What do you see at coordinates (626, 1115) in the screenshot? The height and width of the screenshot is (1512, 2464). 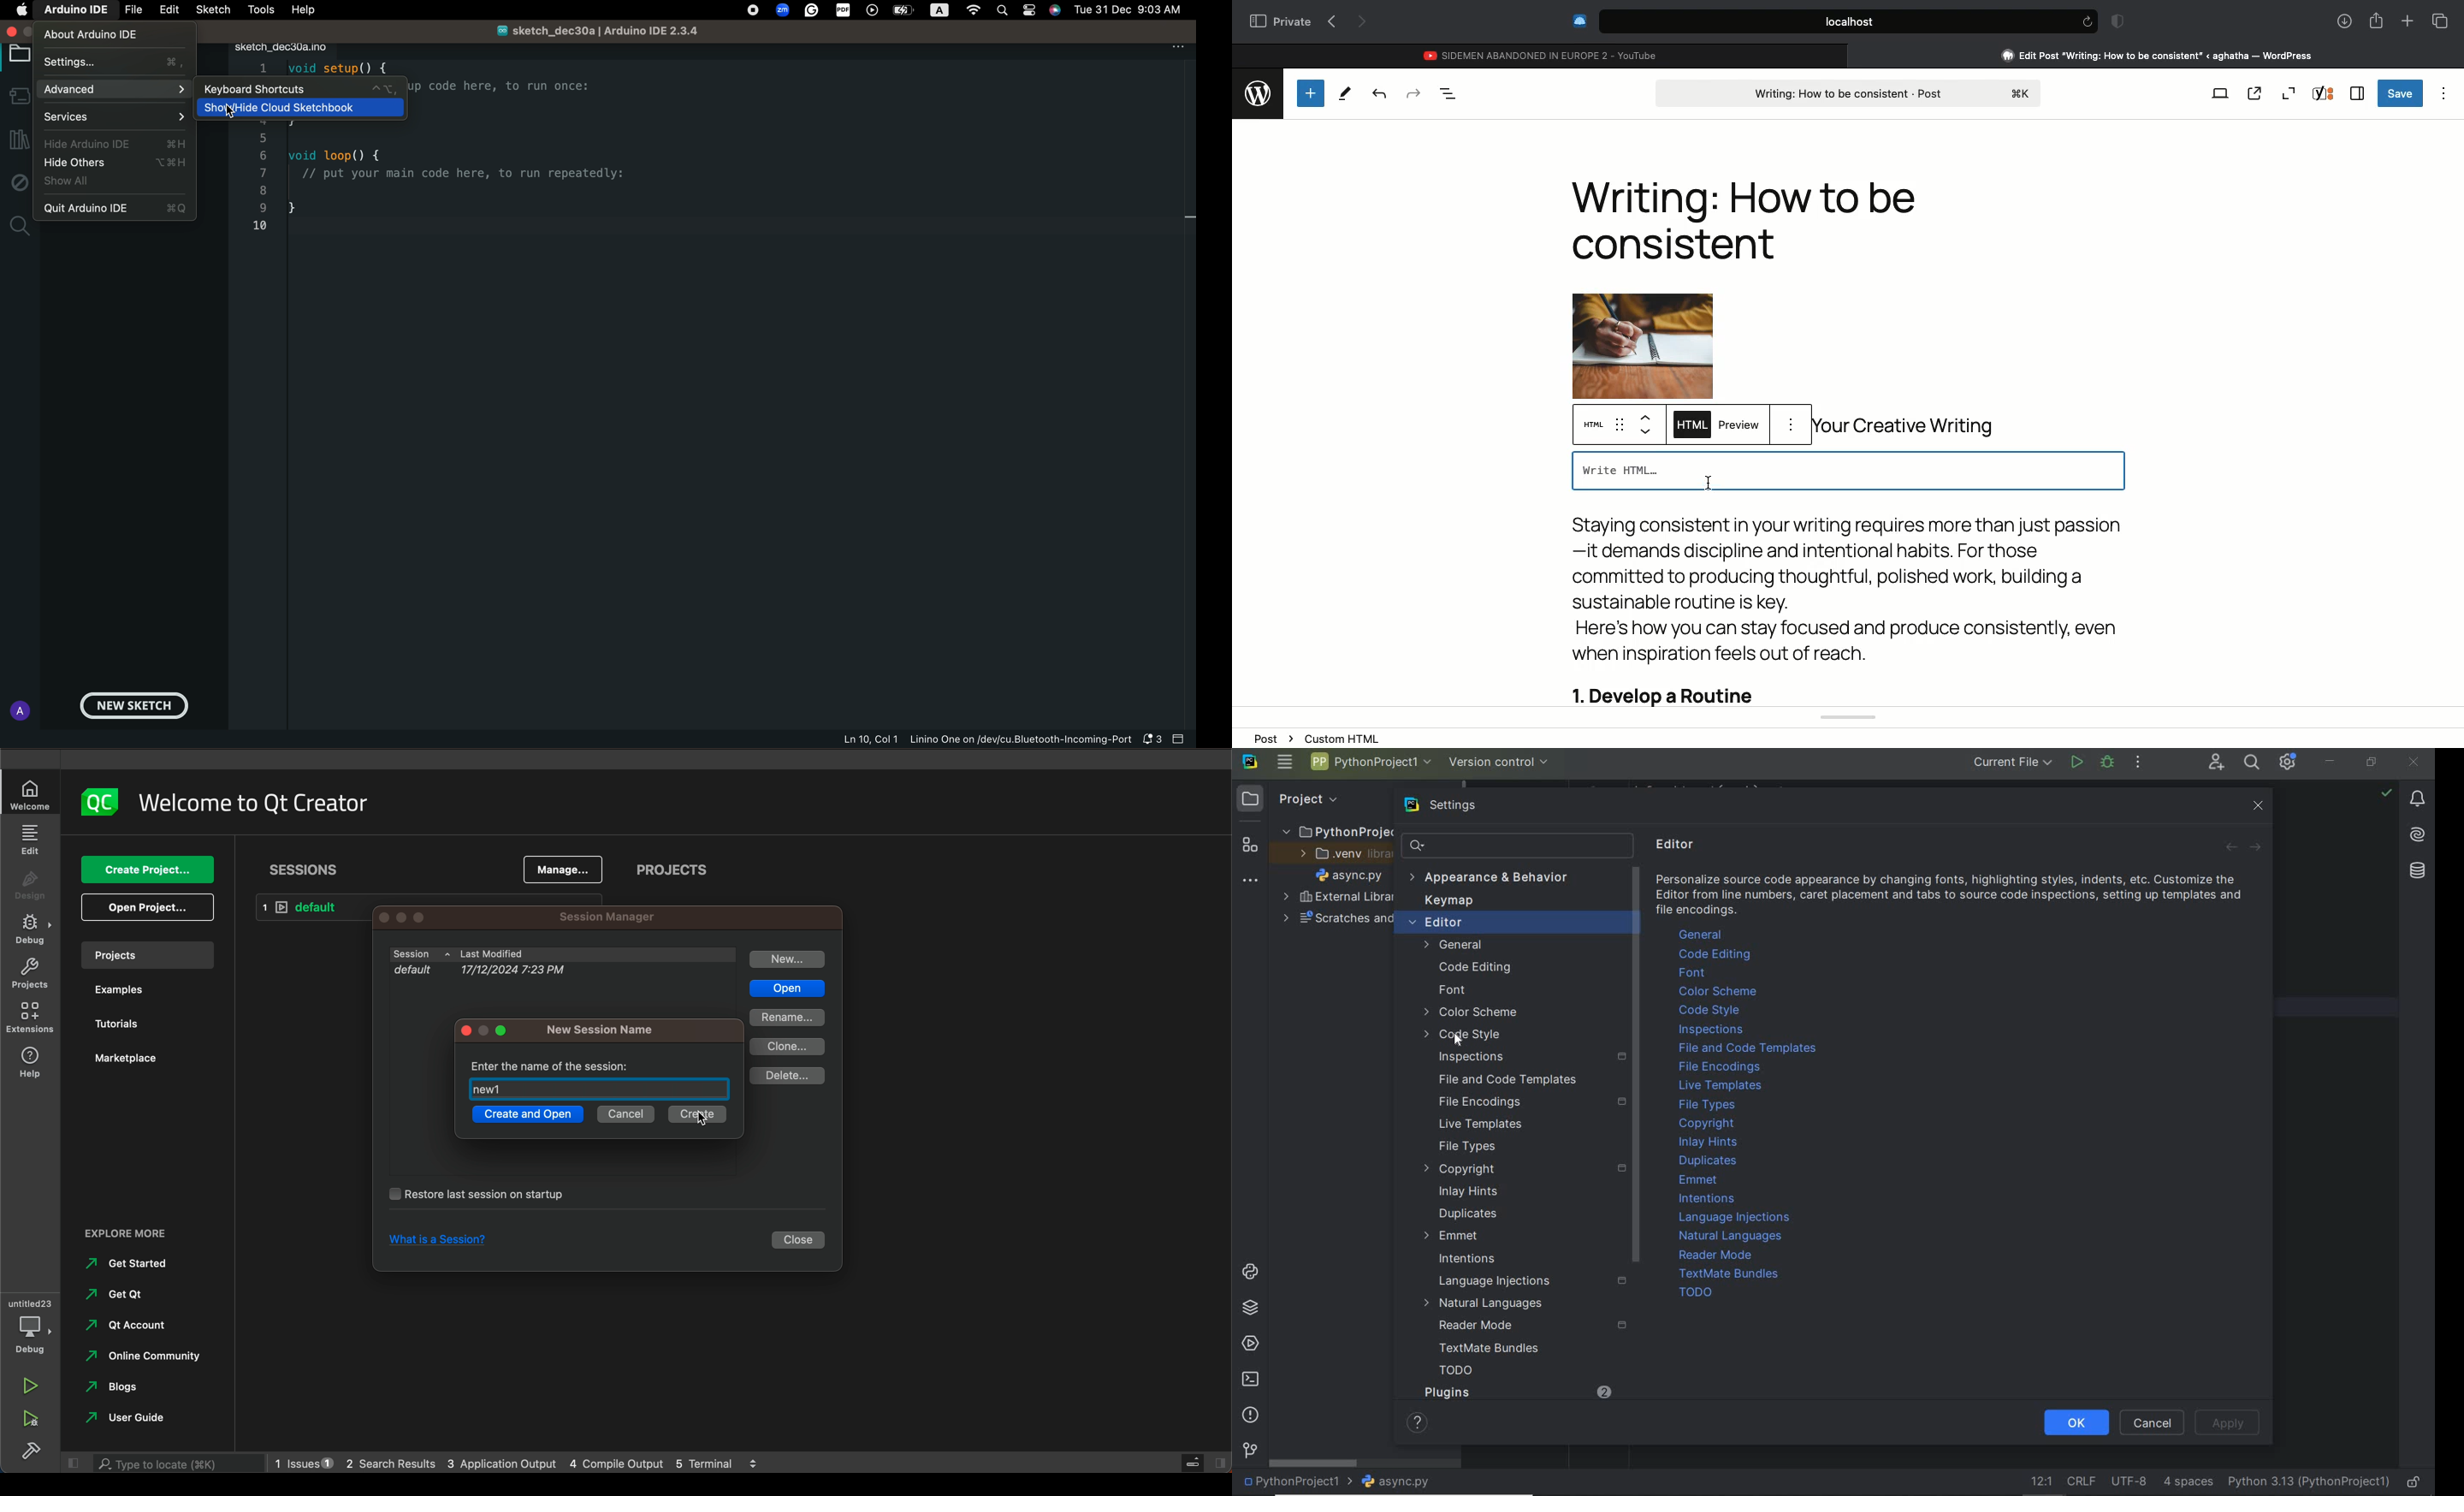 I see `cancel` at bounding box center [626, 1115].